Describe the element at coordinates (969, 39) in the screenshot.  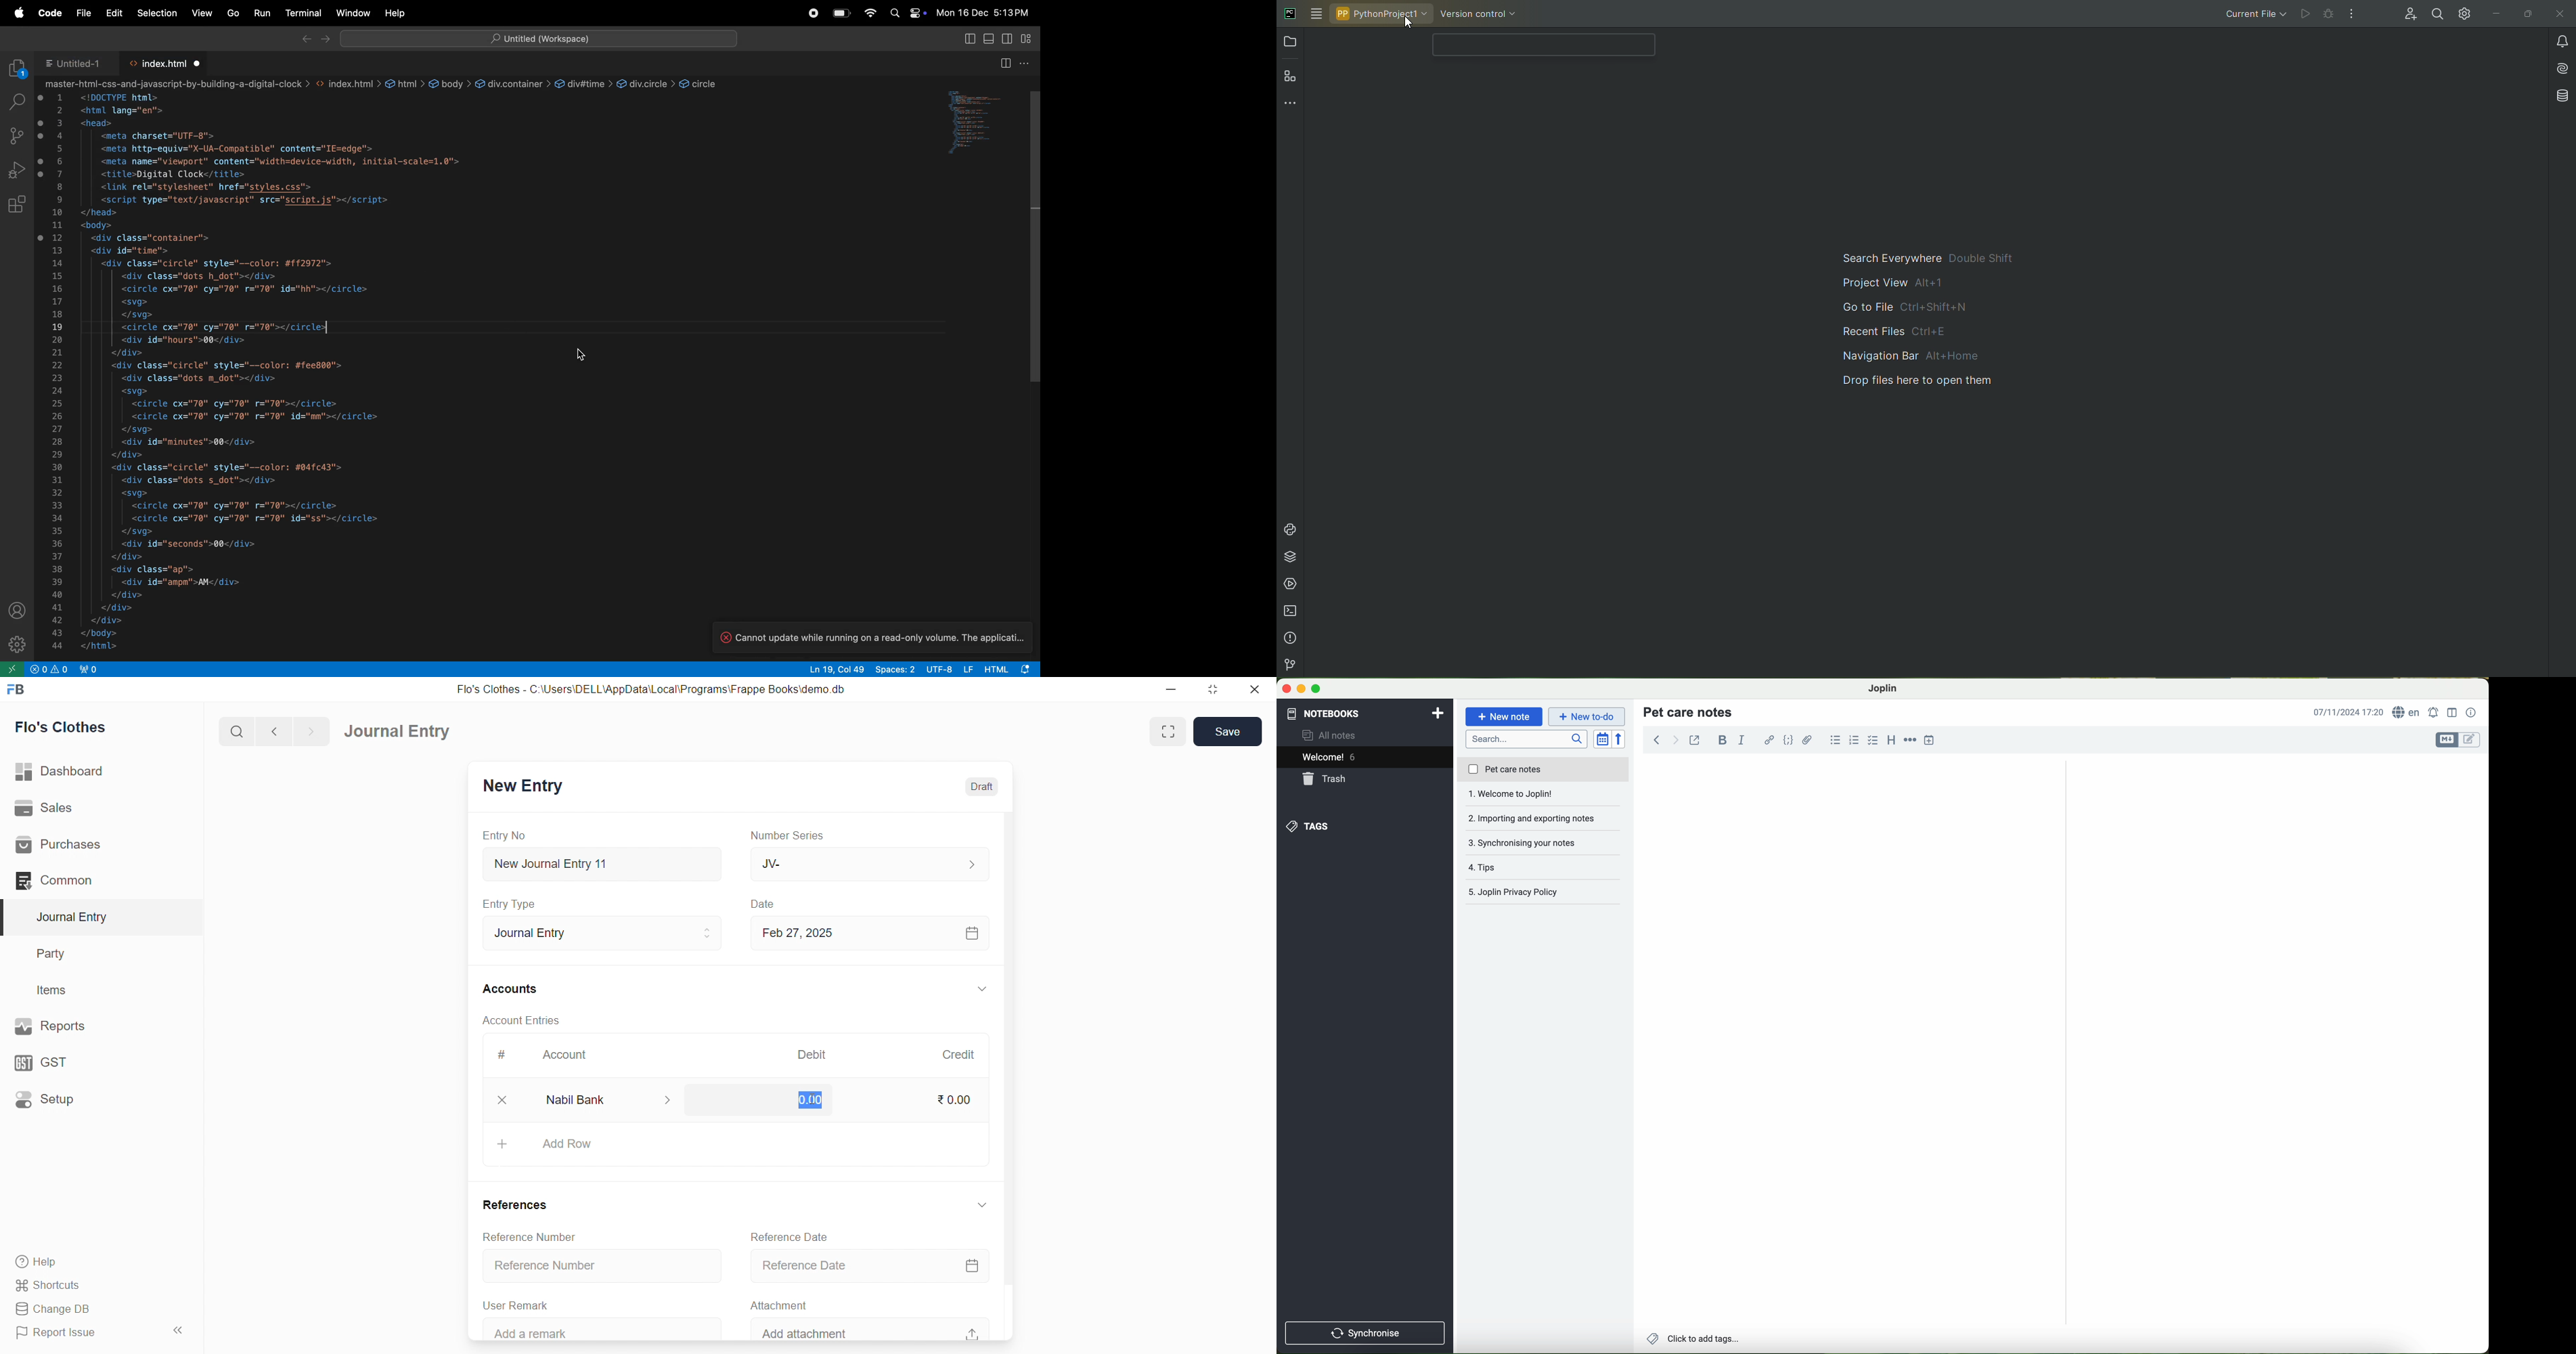
I see `toggle  primary side bar` at that location.